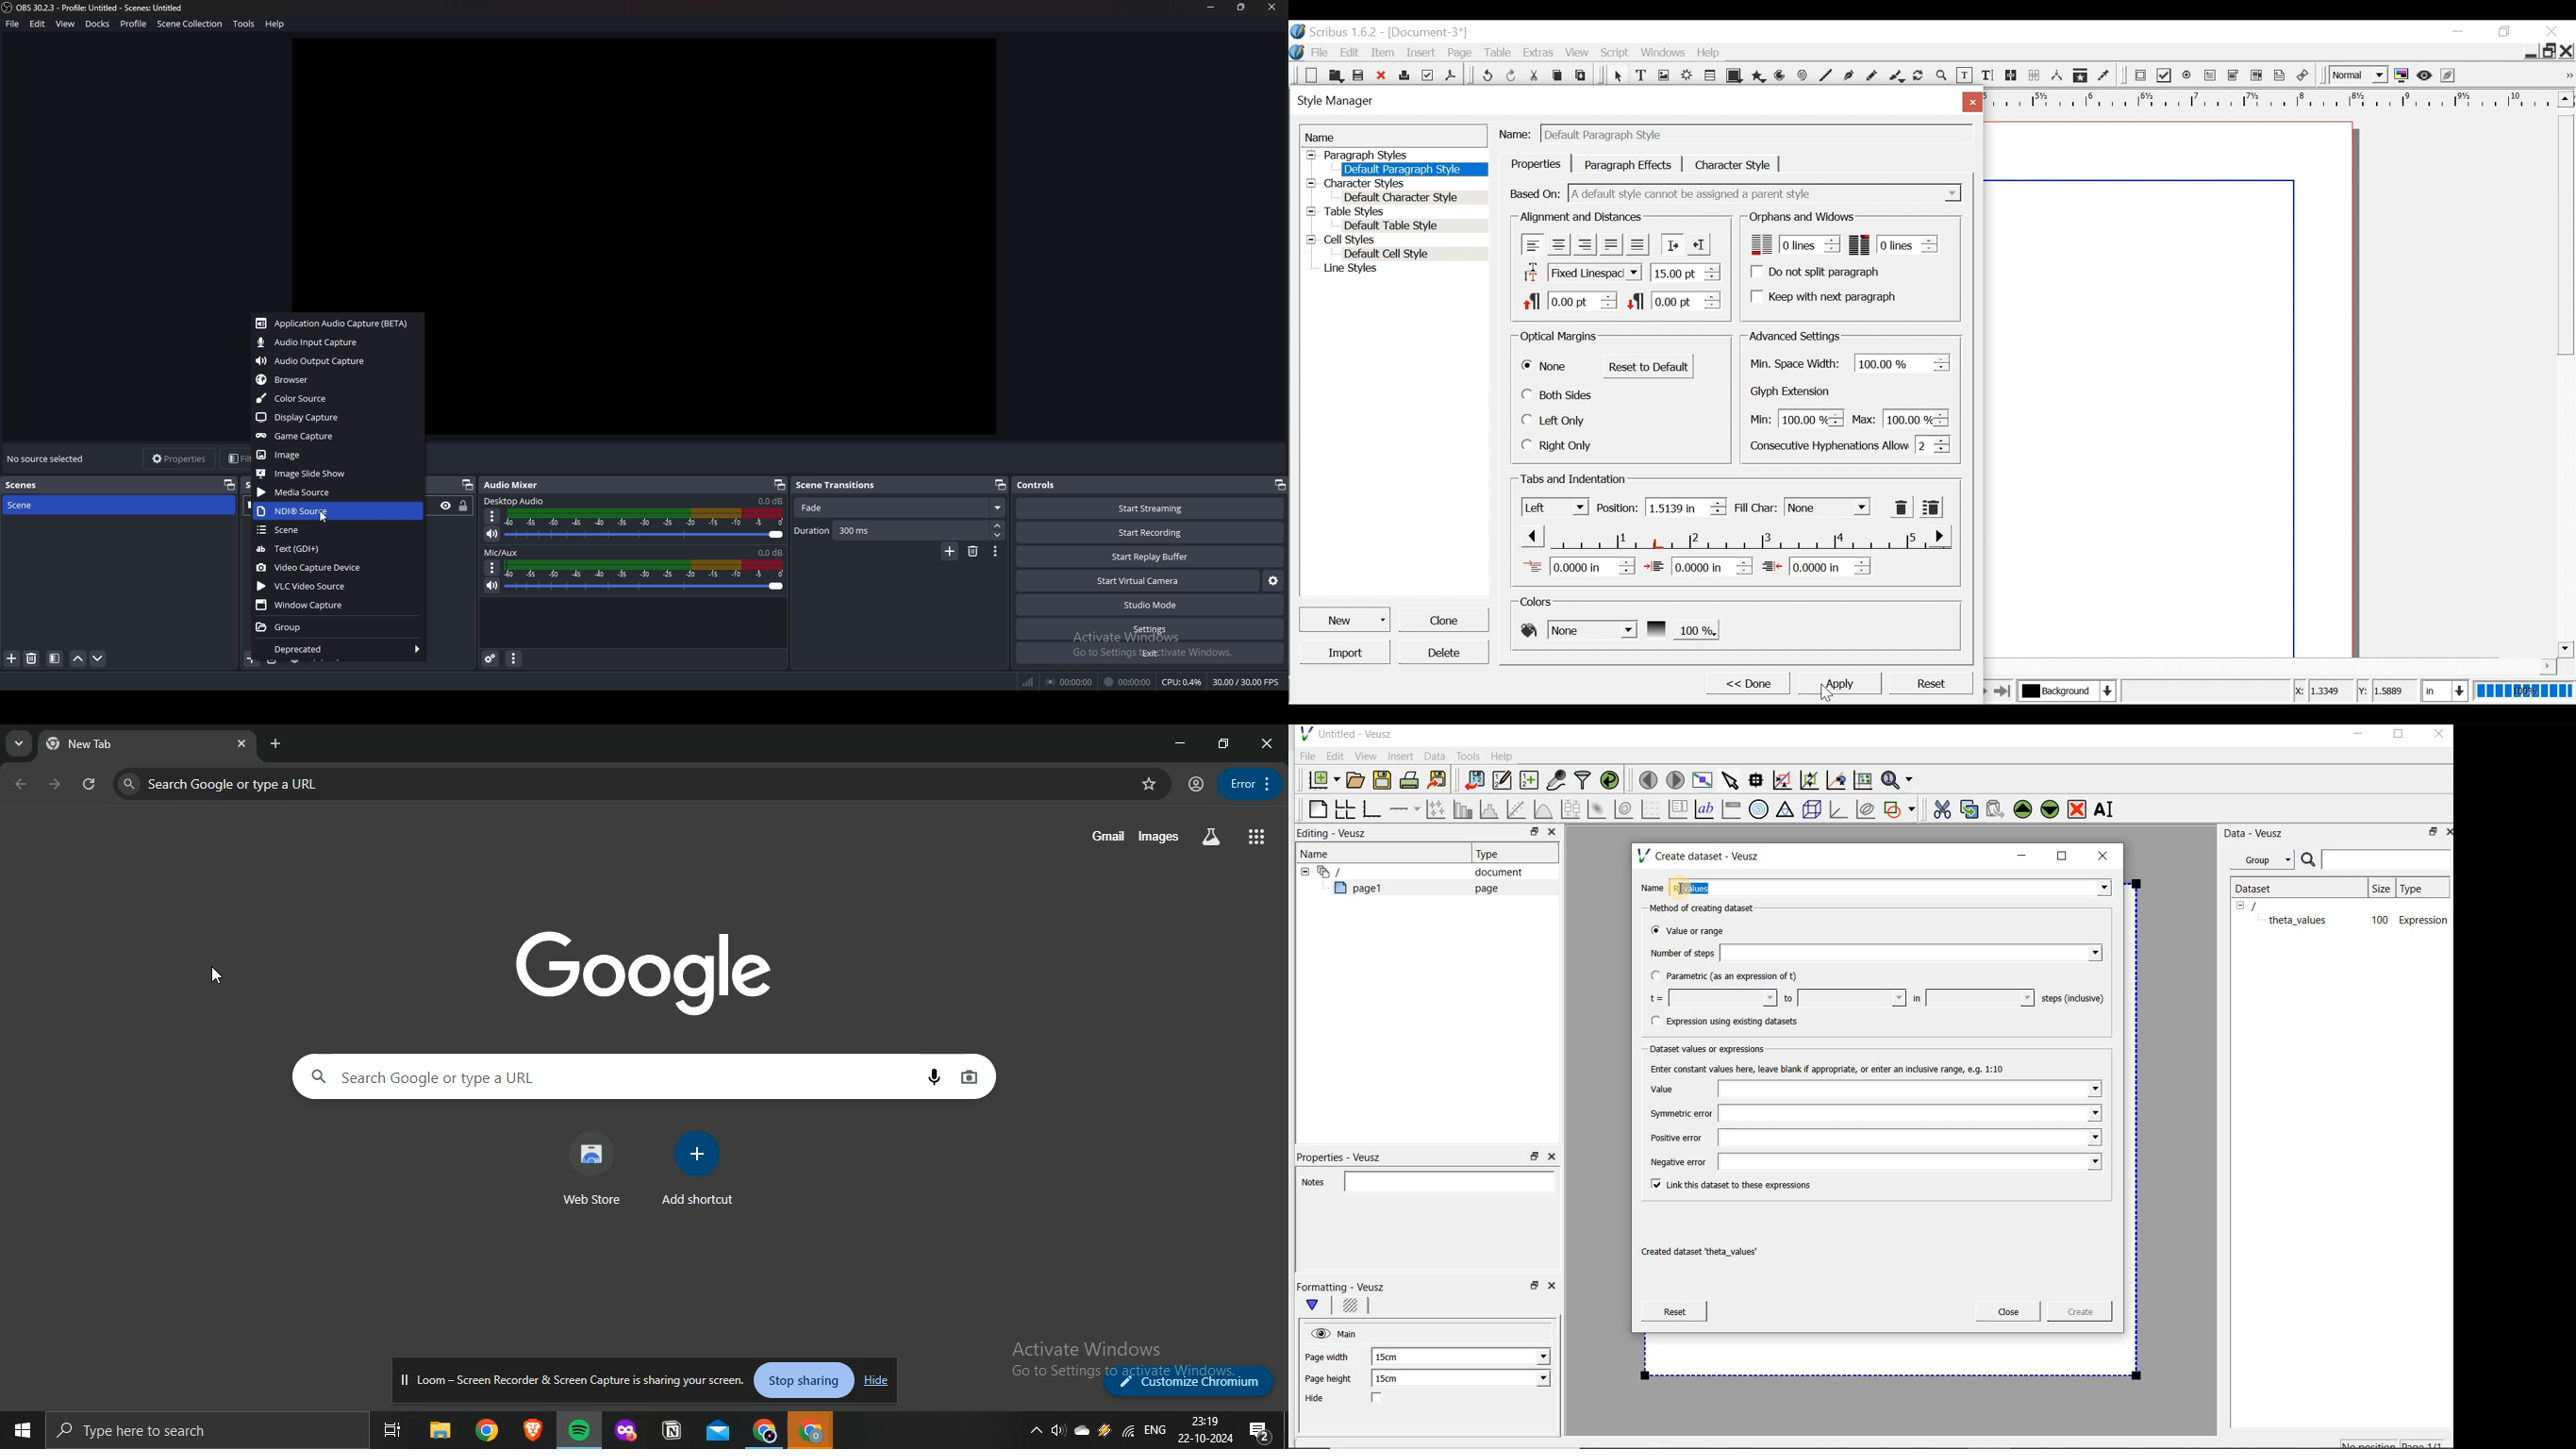 Image resolution: width=2576 pixels, height=1456 pixels. Describe the element at coordinates (1436, 756) in the screenshot. I see `Data` at that location.